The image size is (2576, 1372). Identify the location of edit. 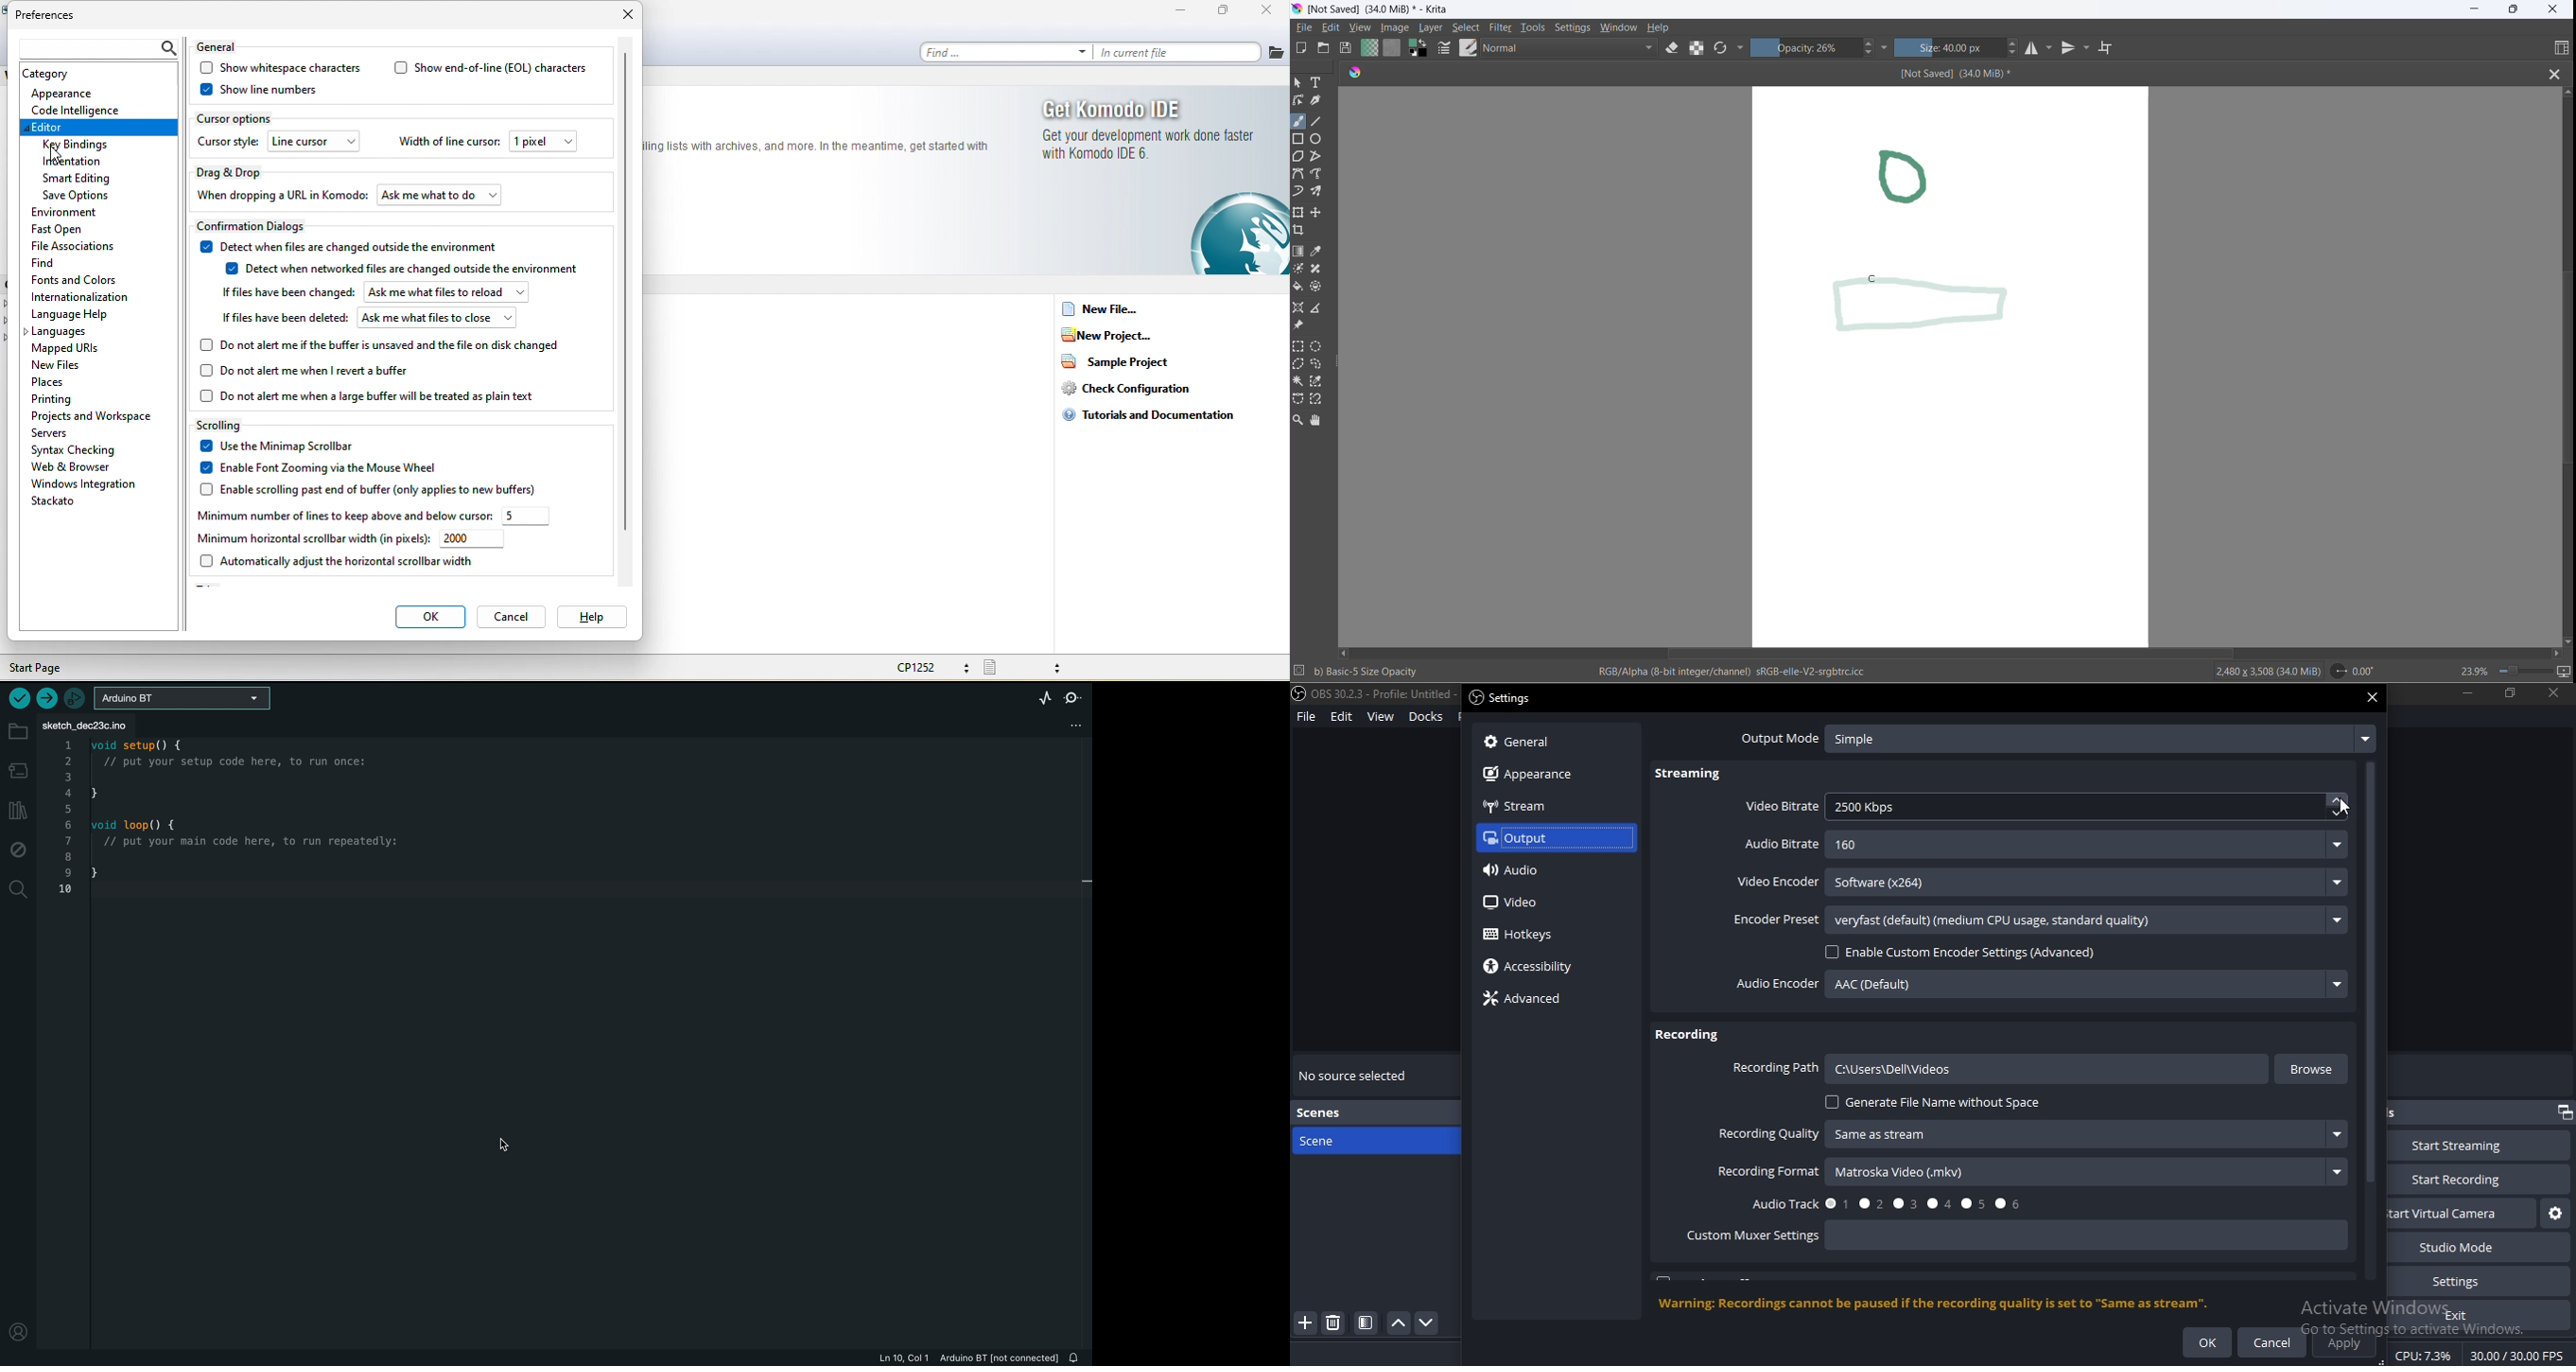
(1341, 717).